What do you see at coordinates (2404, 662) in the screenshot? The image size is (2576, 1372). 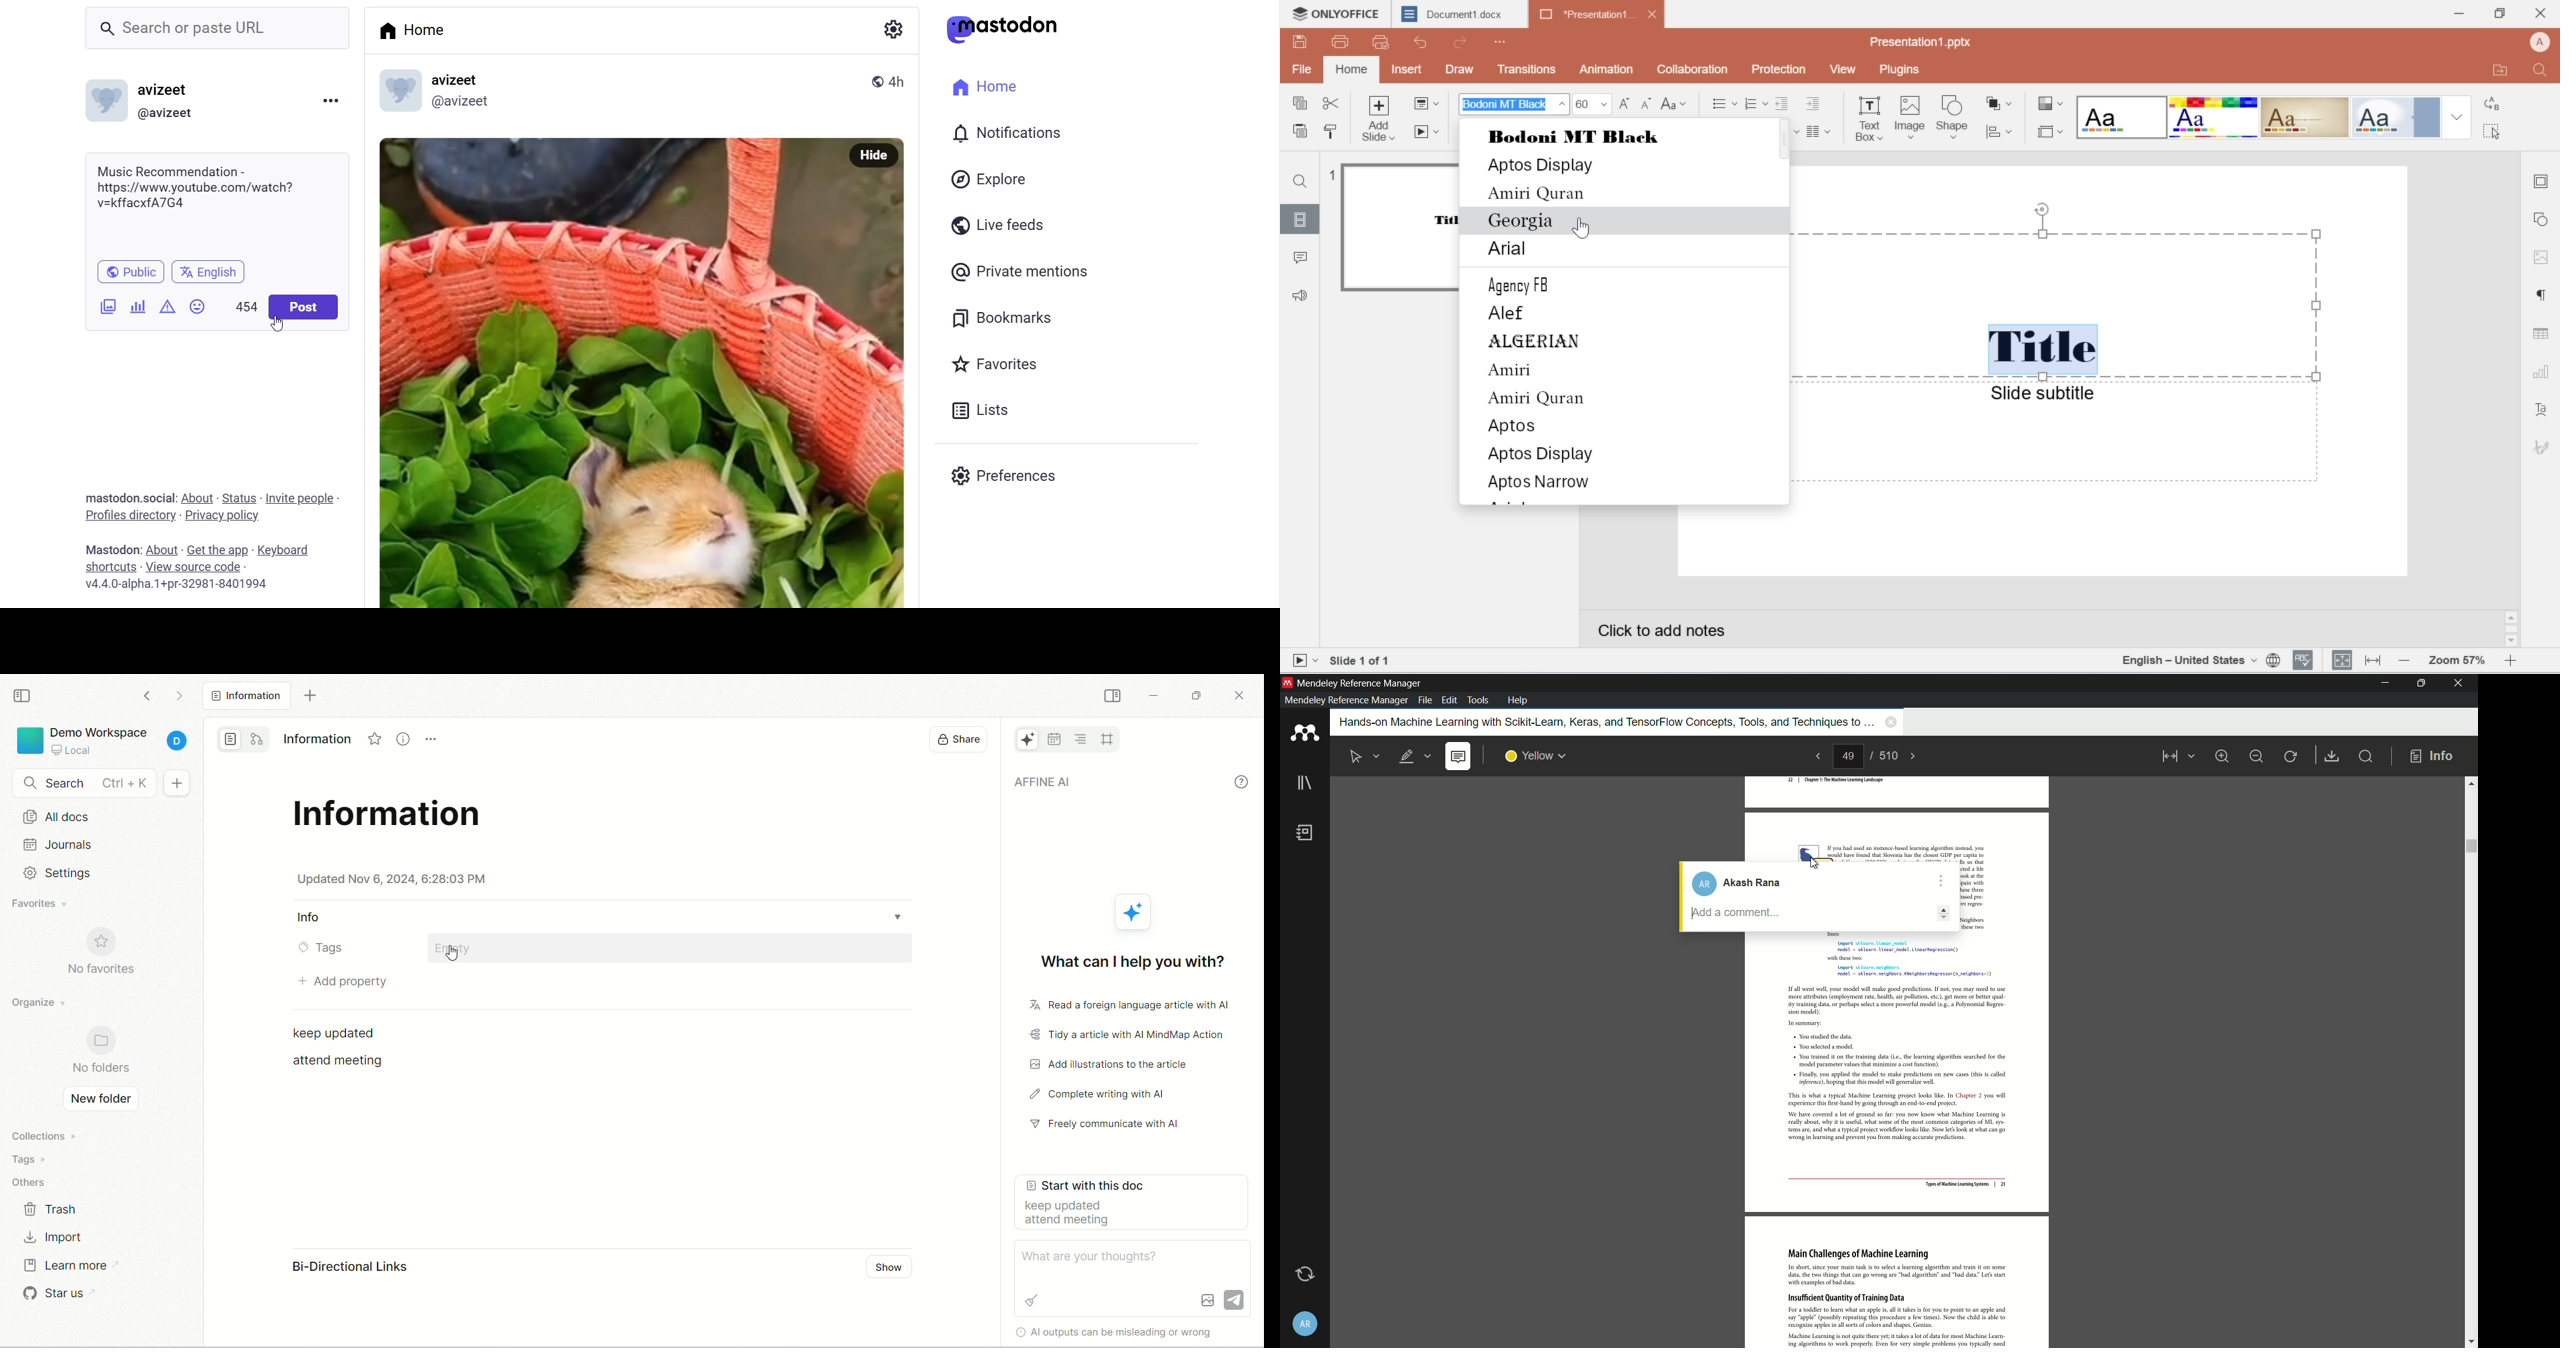 I see `decrease` at bounding box center [2404, 662].